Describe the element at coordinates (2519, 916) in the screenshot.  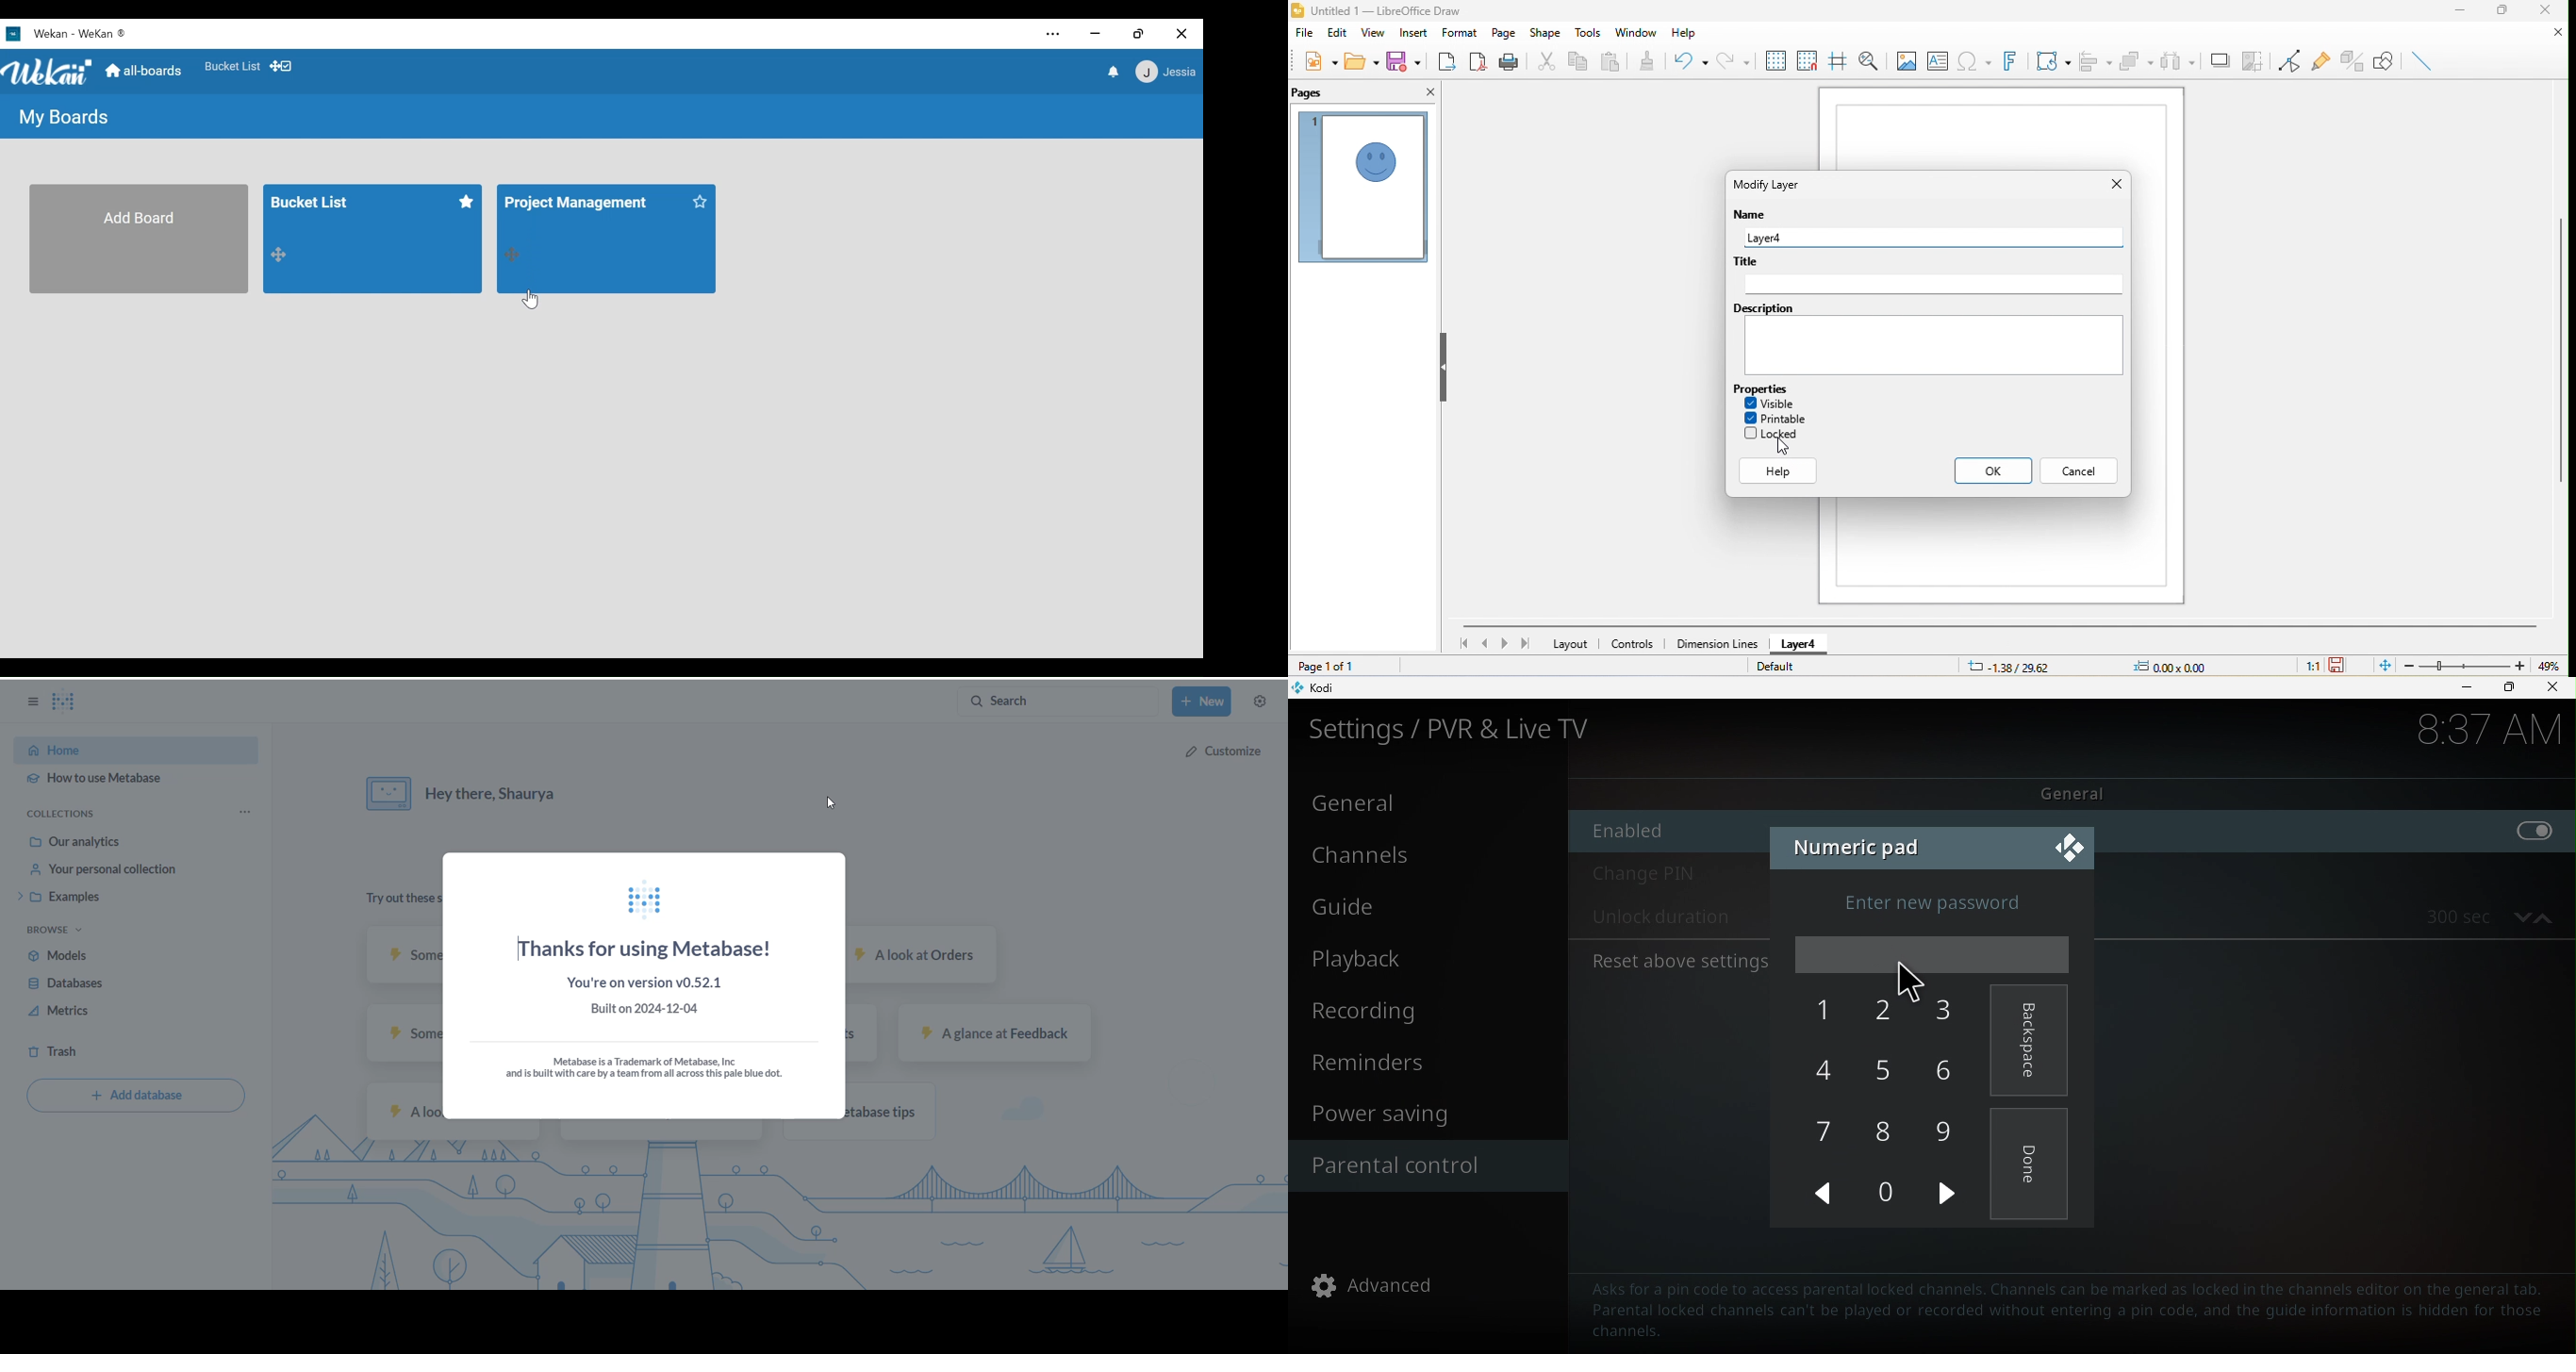
I see `decrease` at that location.